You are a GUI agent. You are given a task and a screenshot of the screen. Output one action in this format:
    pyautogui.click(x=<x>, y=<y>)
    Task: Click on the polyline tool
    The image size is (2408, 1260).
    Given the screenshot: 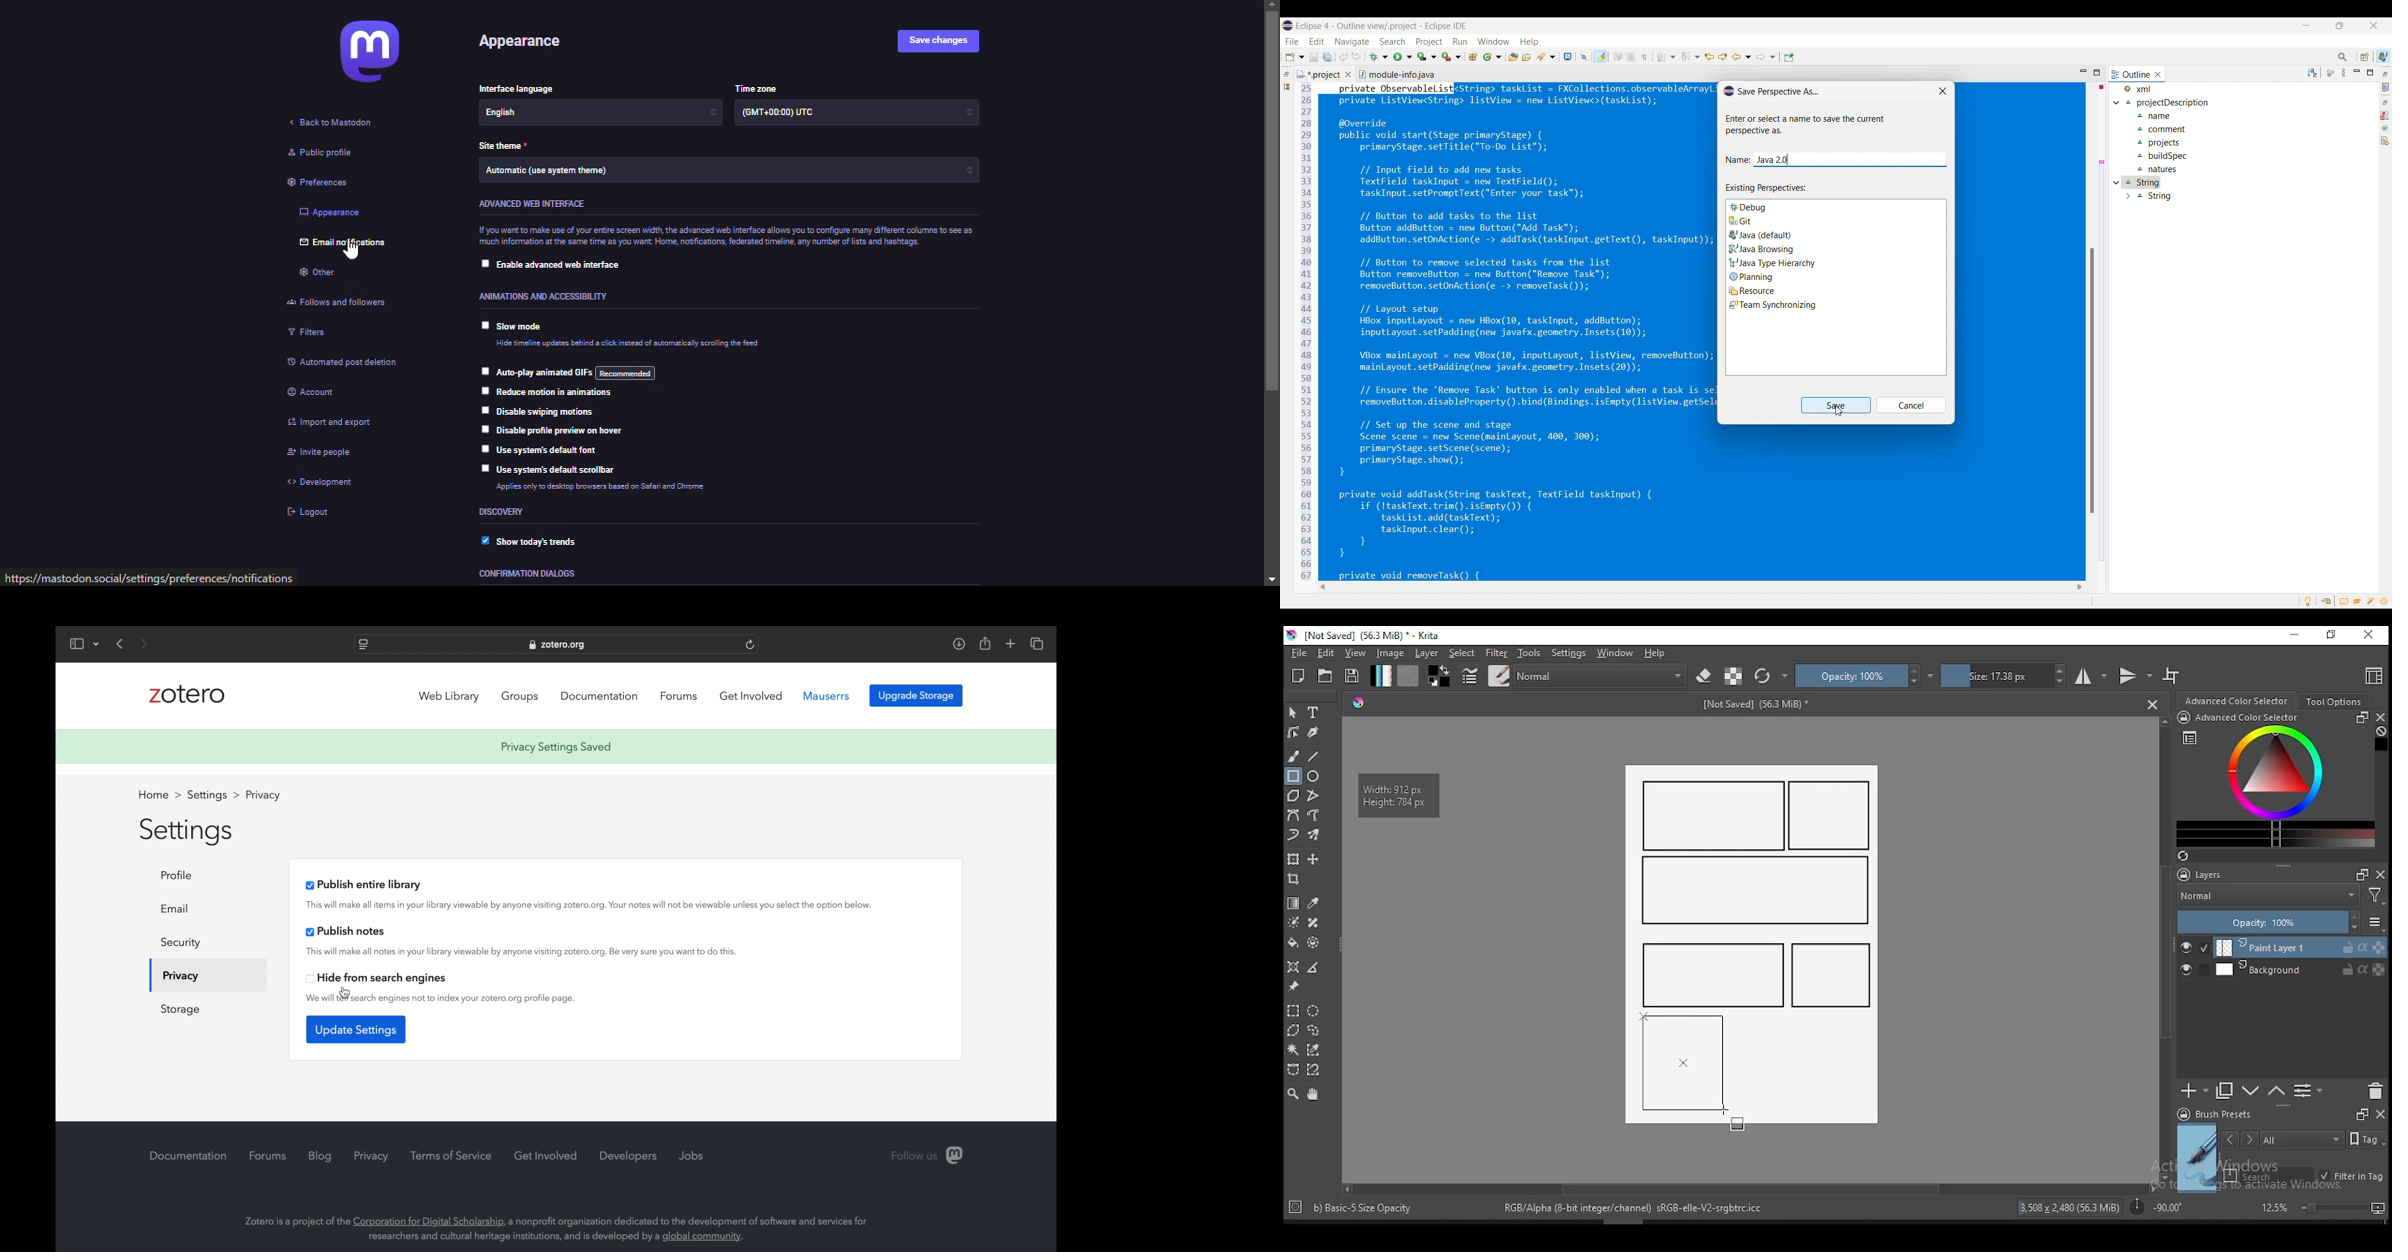 What is the action you would take?
    pyautogui.click(x=1313, y=794)
    